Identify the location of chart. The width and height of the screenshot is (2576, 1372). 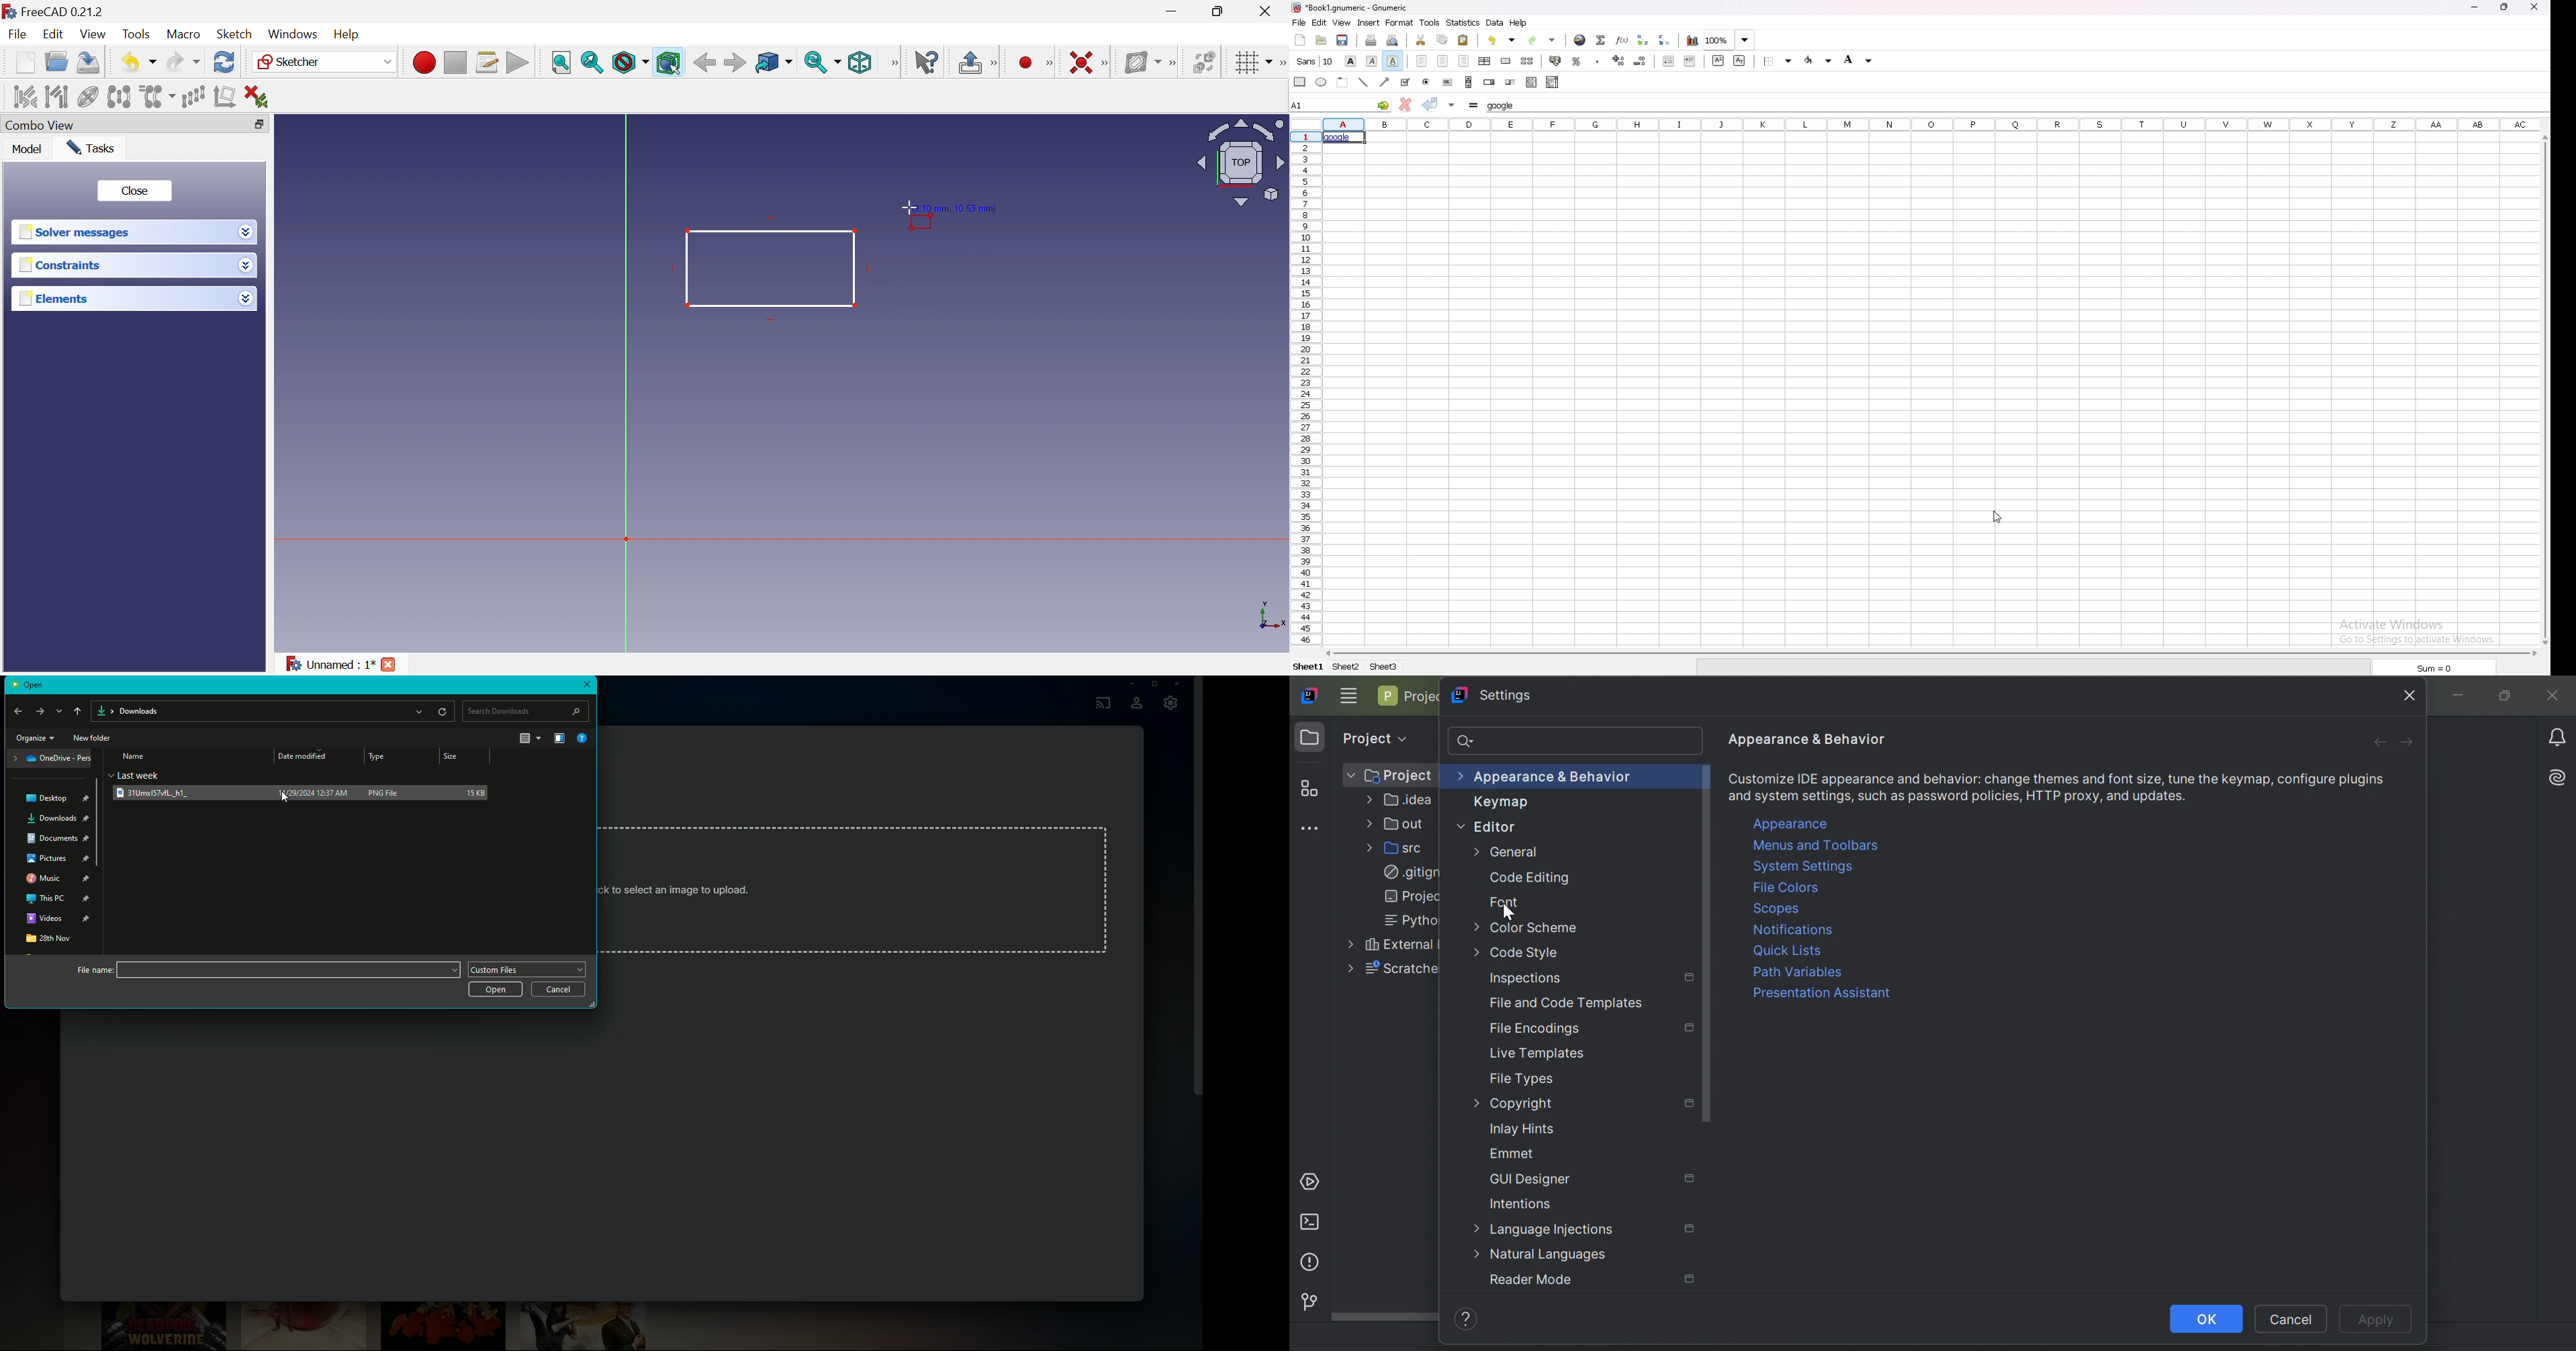
(1693, 41).